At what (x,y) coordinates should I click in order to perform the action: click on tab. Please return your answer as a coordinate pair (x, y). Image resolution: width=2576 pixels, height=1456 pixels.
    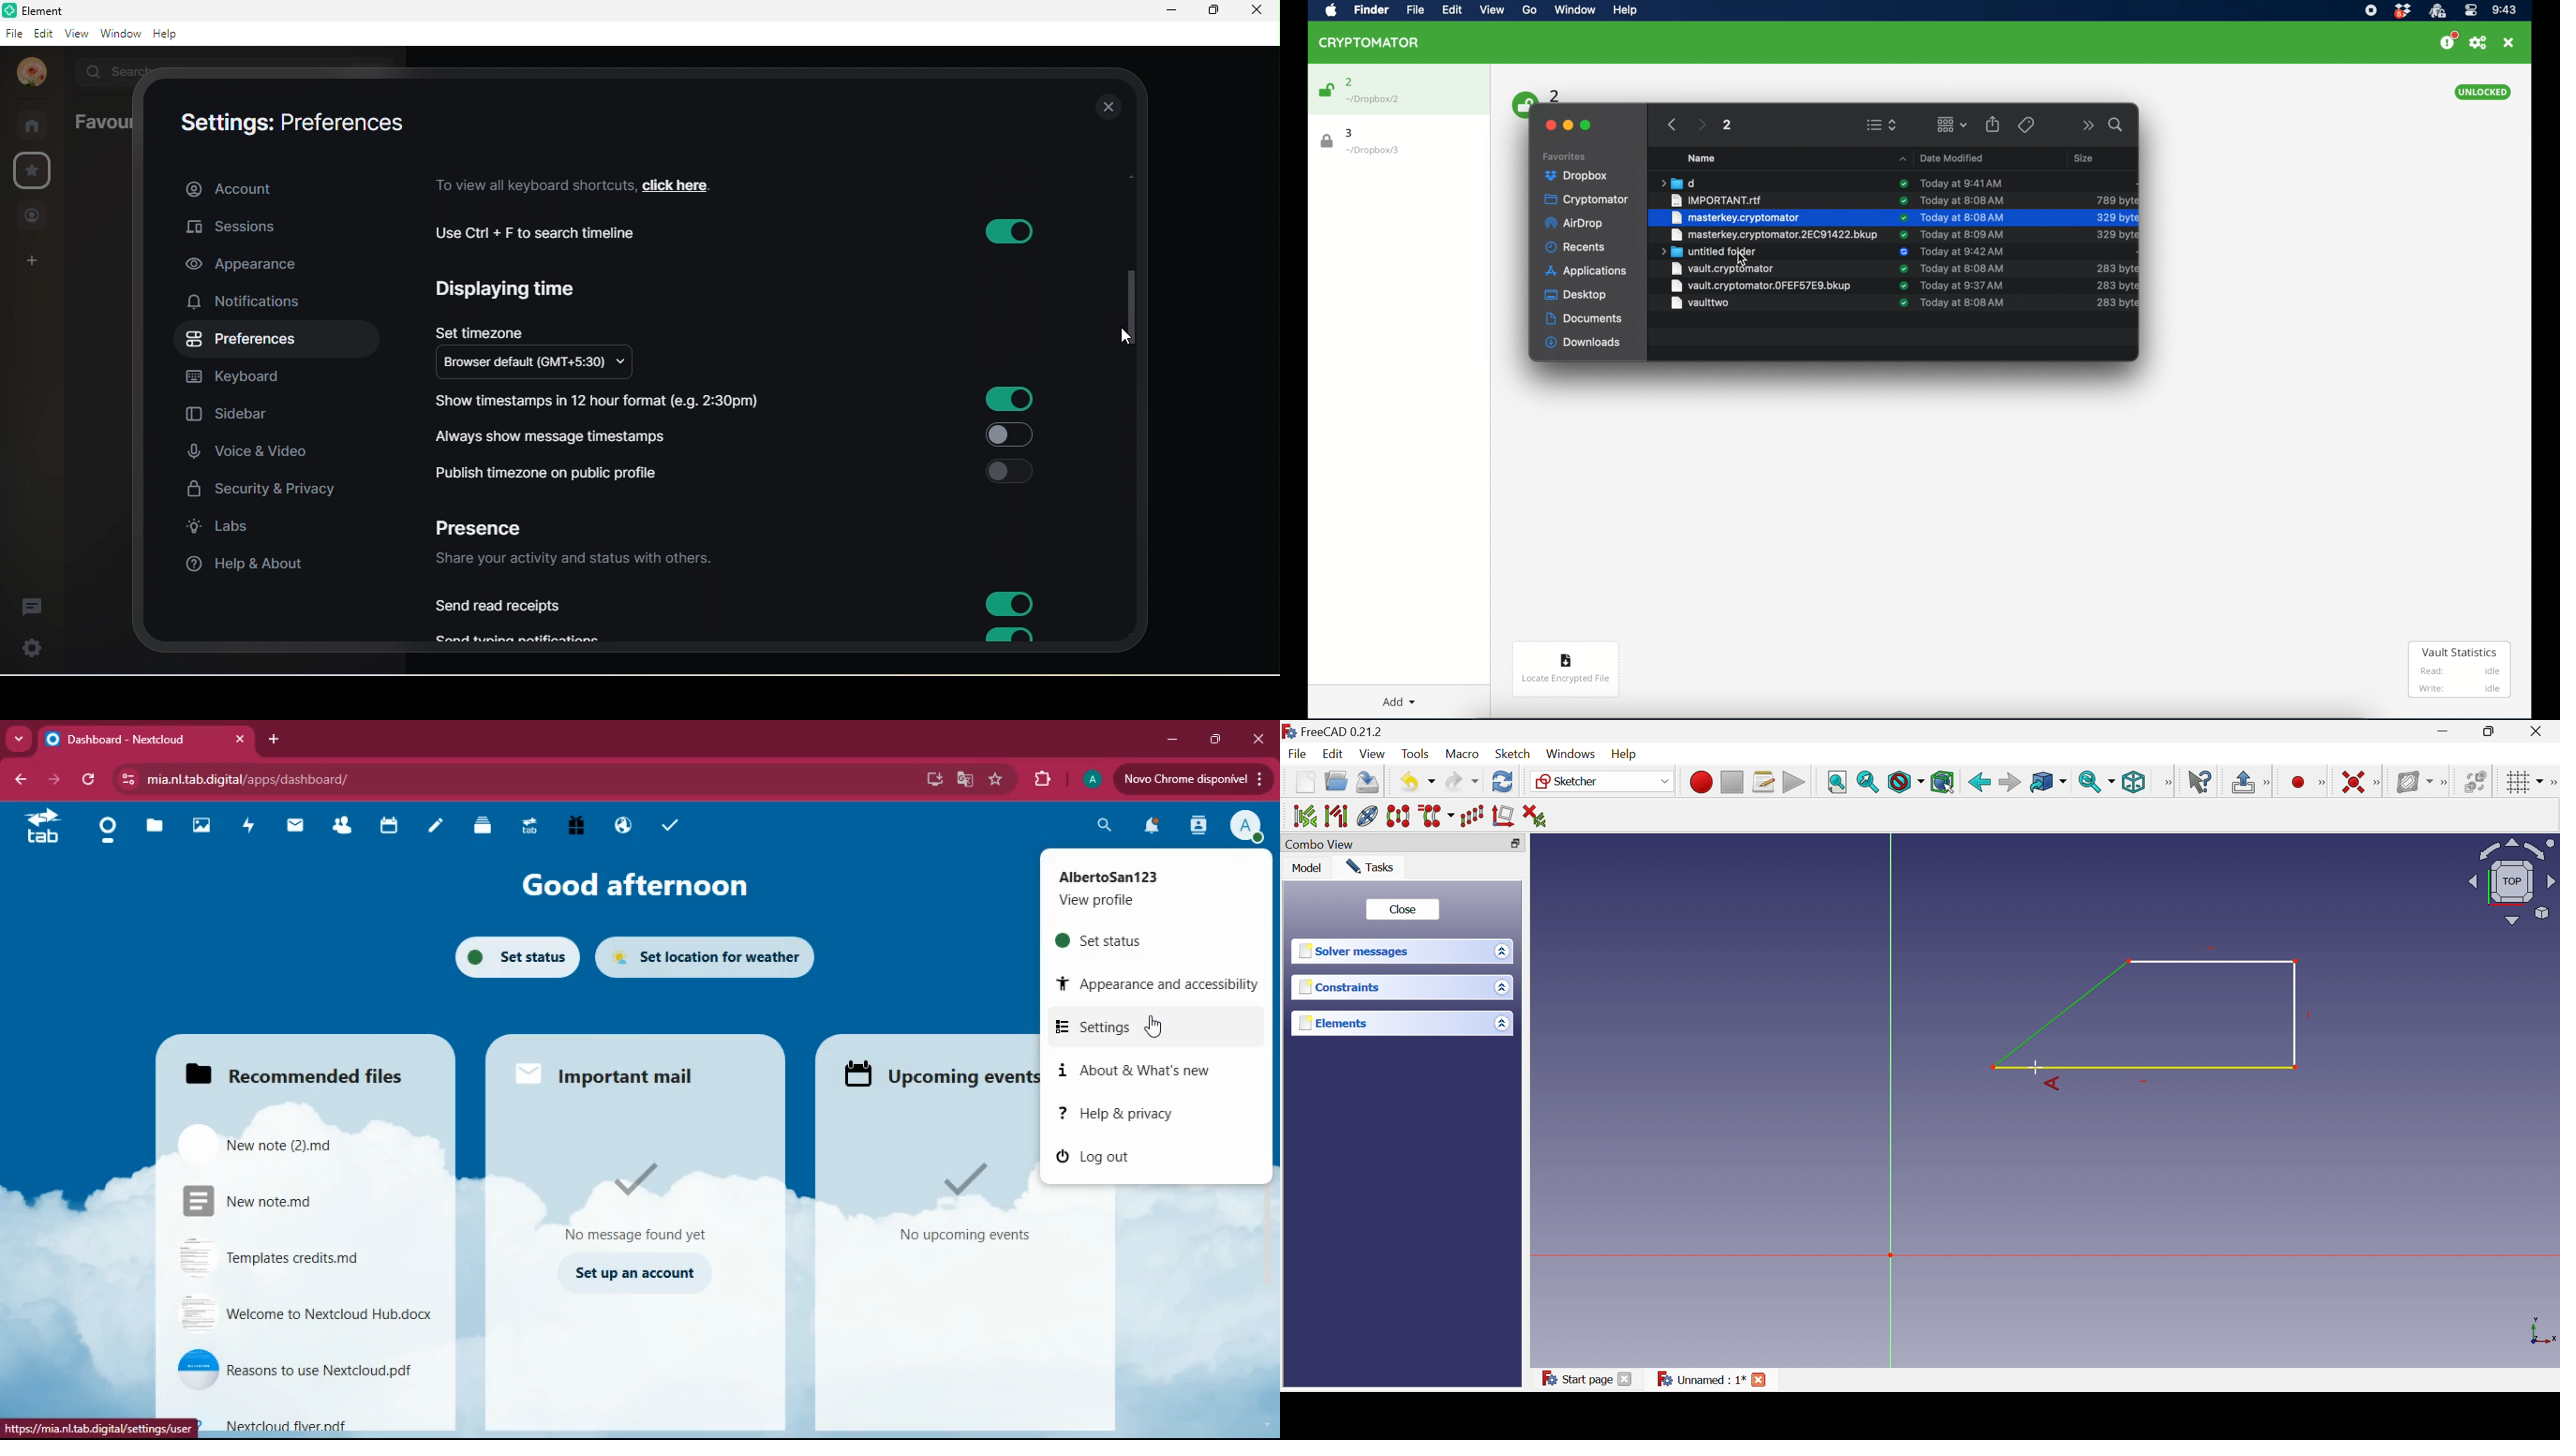
    Looking at the image, I should click on (530, 829).